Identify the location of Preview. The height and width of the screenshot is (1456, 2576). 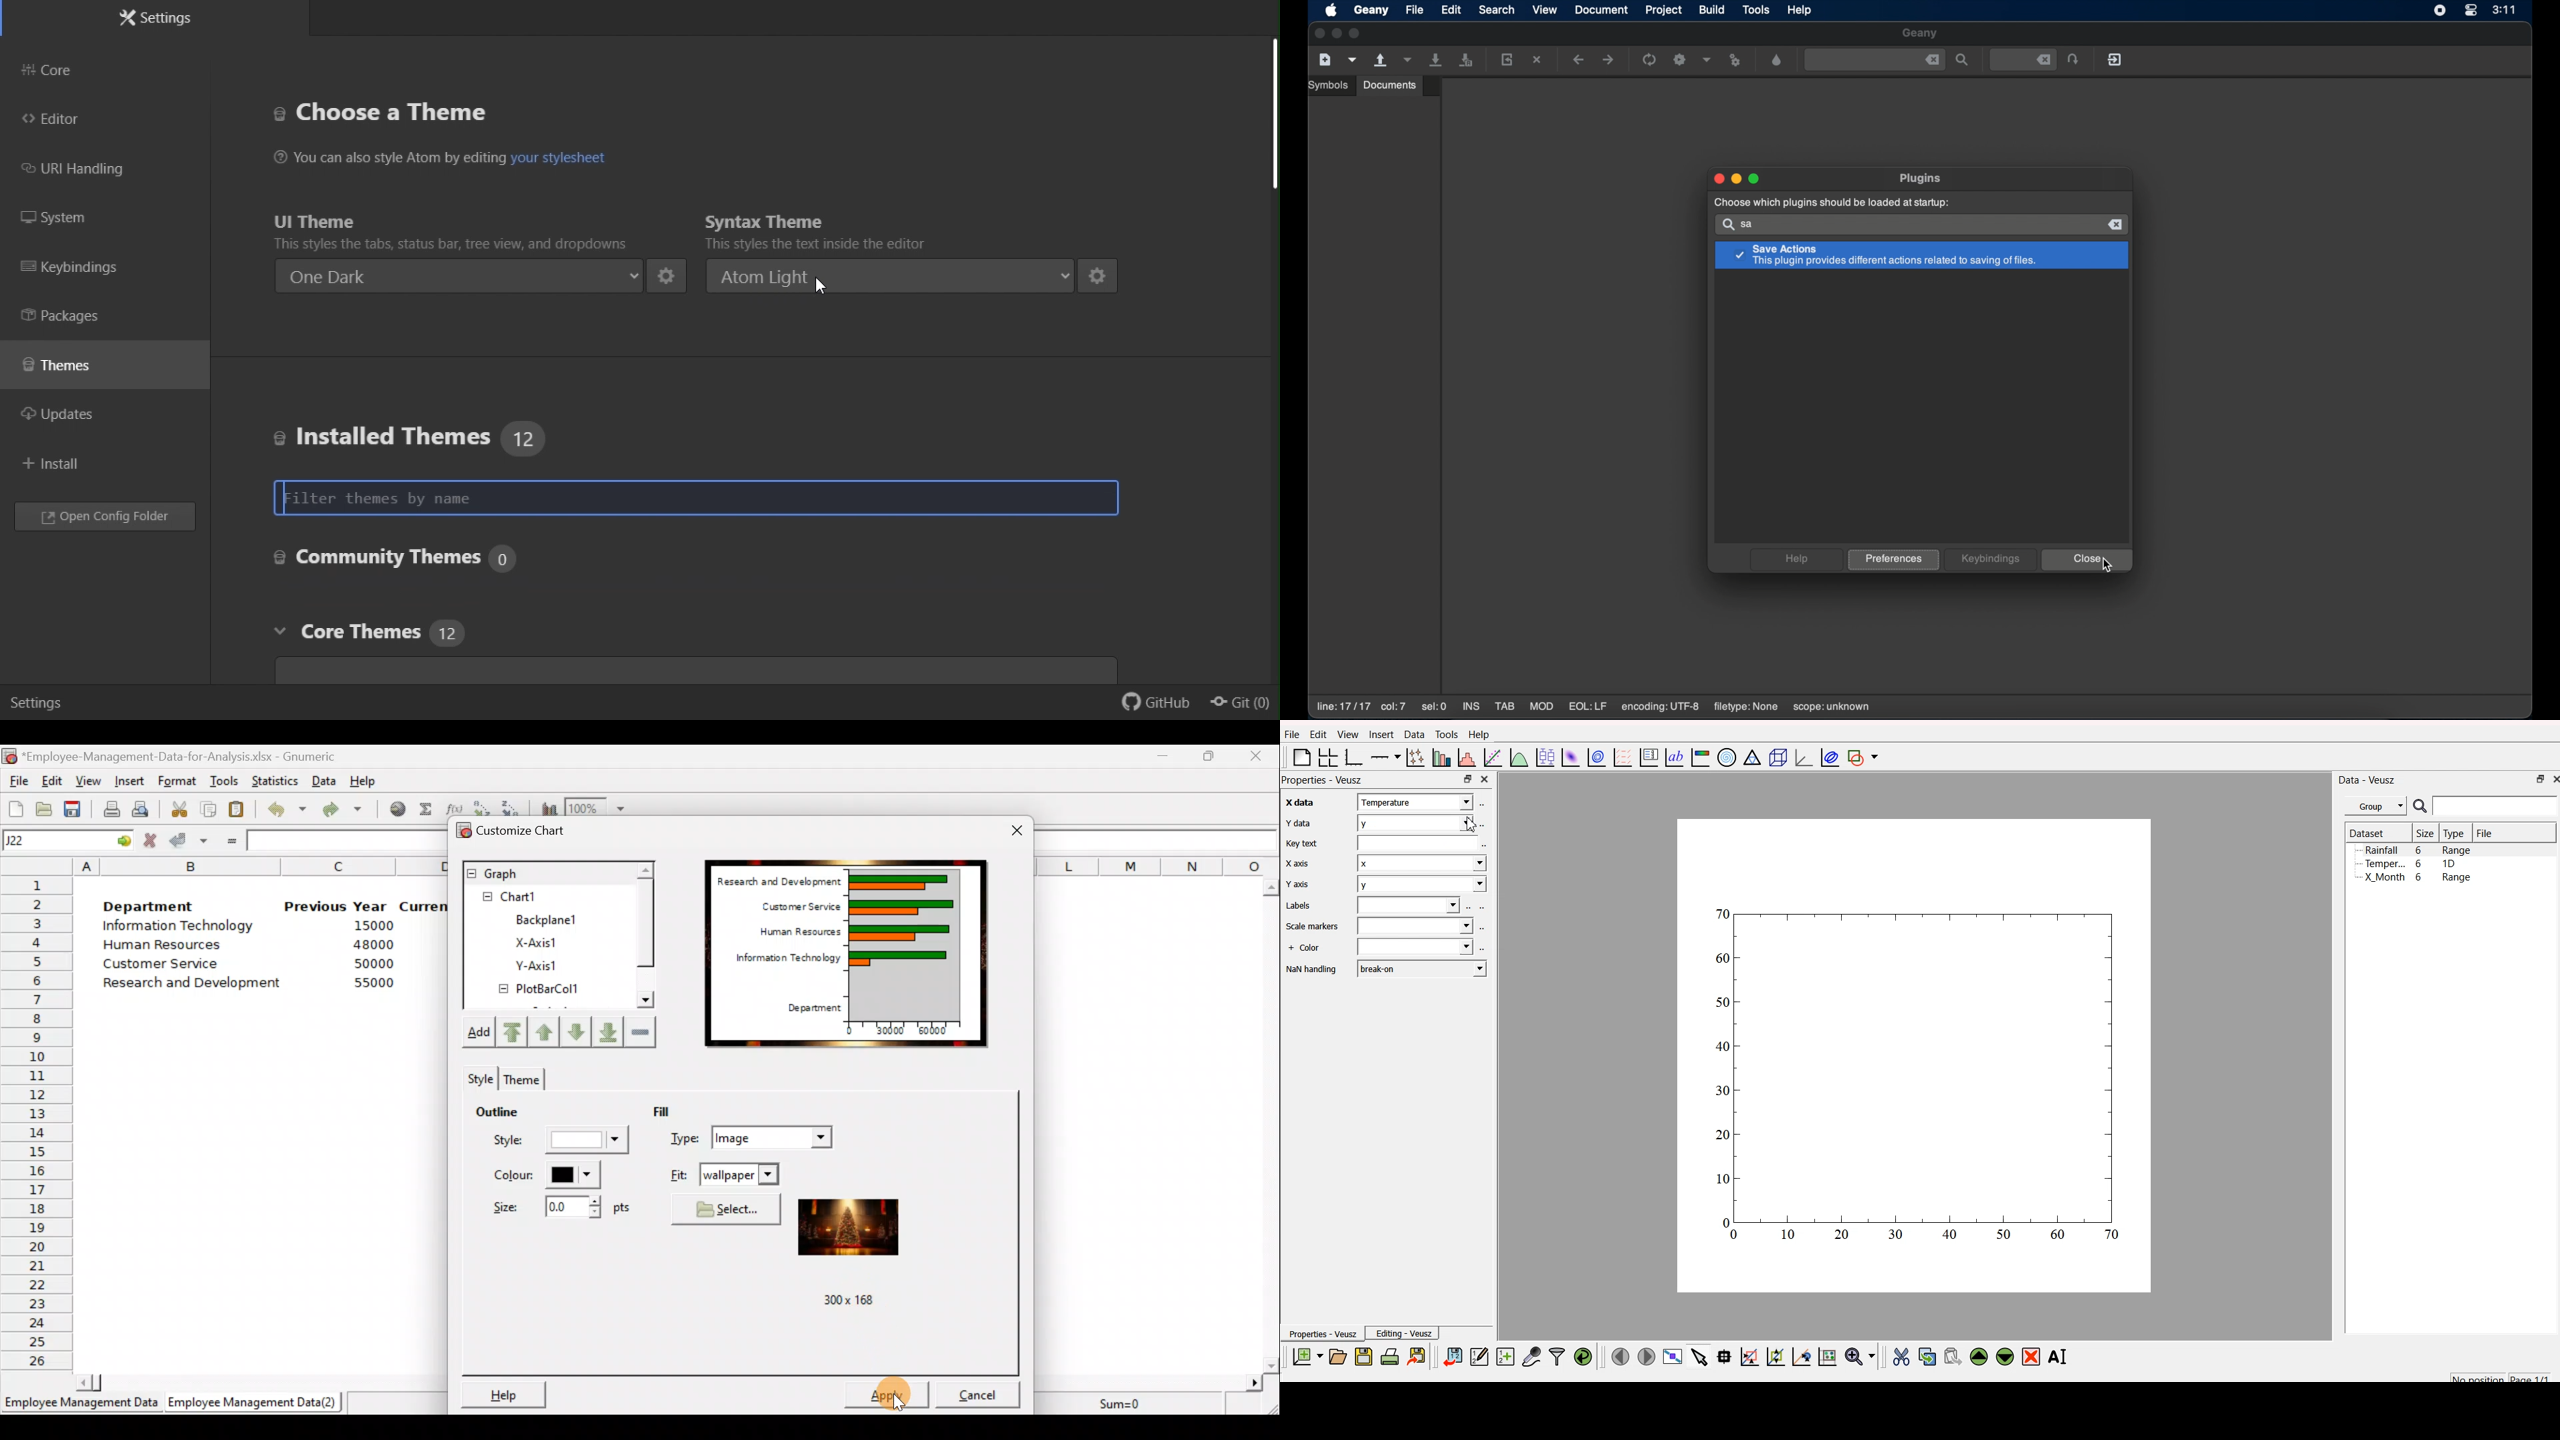
(847, 1221).